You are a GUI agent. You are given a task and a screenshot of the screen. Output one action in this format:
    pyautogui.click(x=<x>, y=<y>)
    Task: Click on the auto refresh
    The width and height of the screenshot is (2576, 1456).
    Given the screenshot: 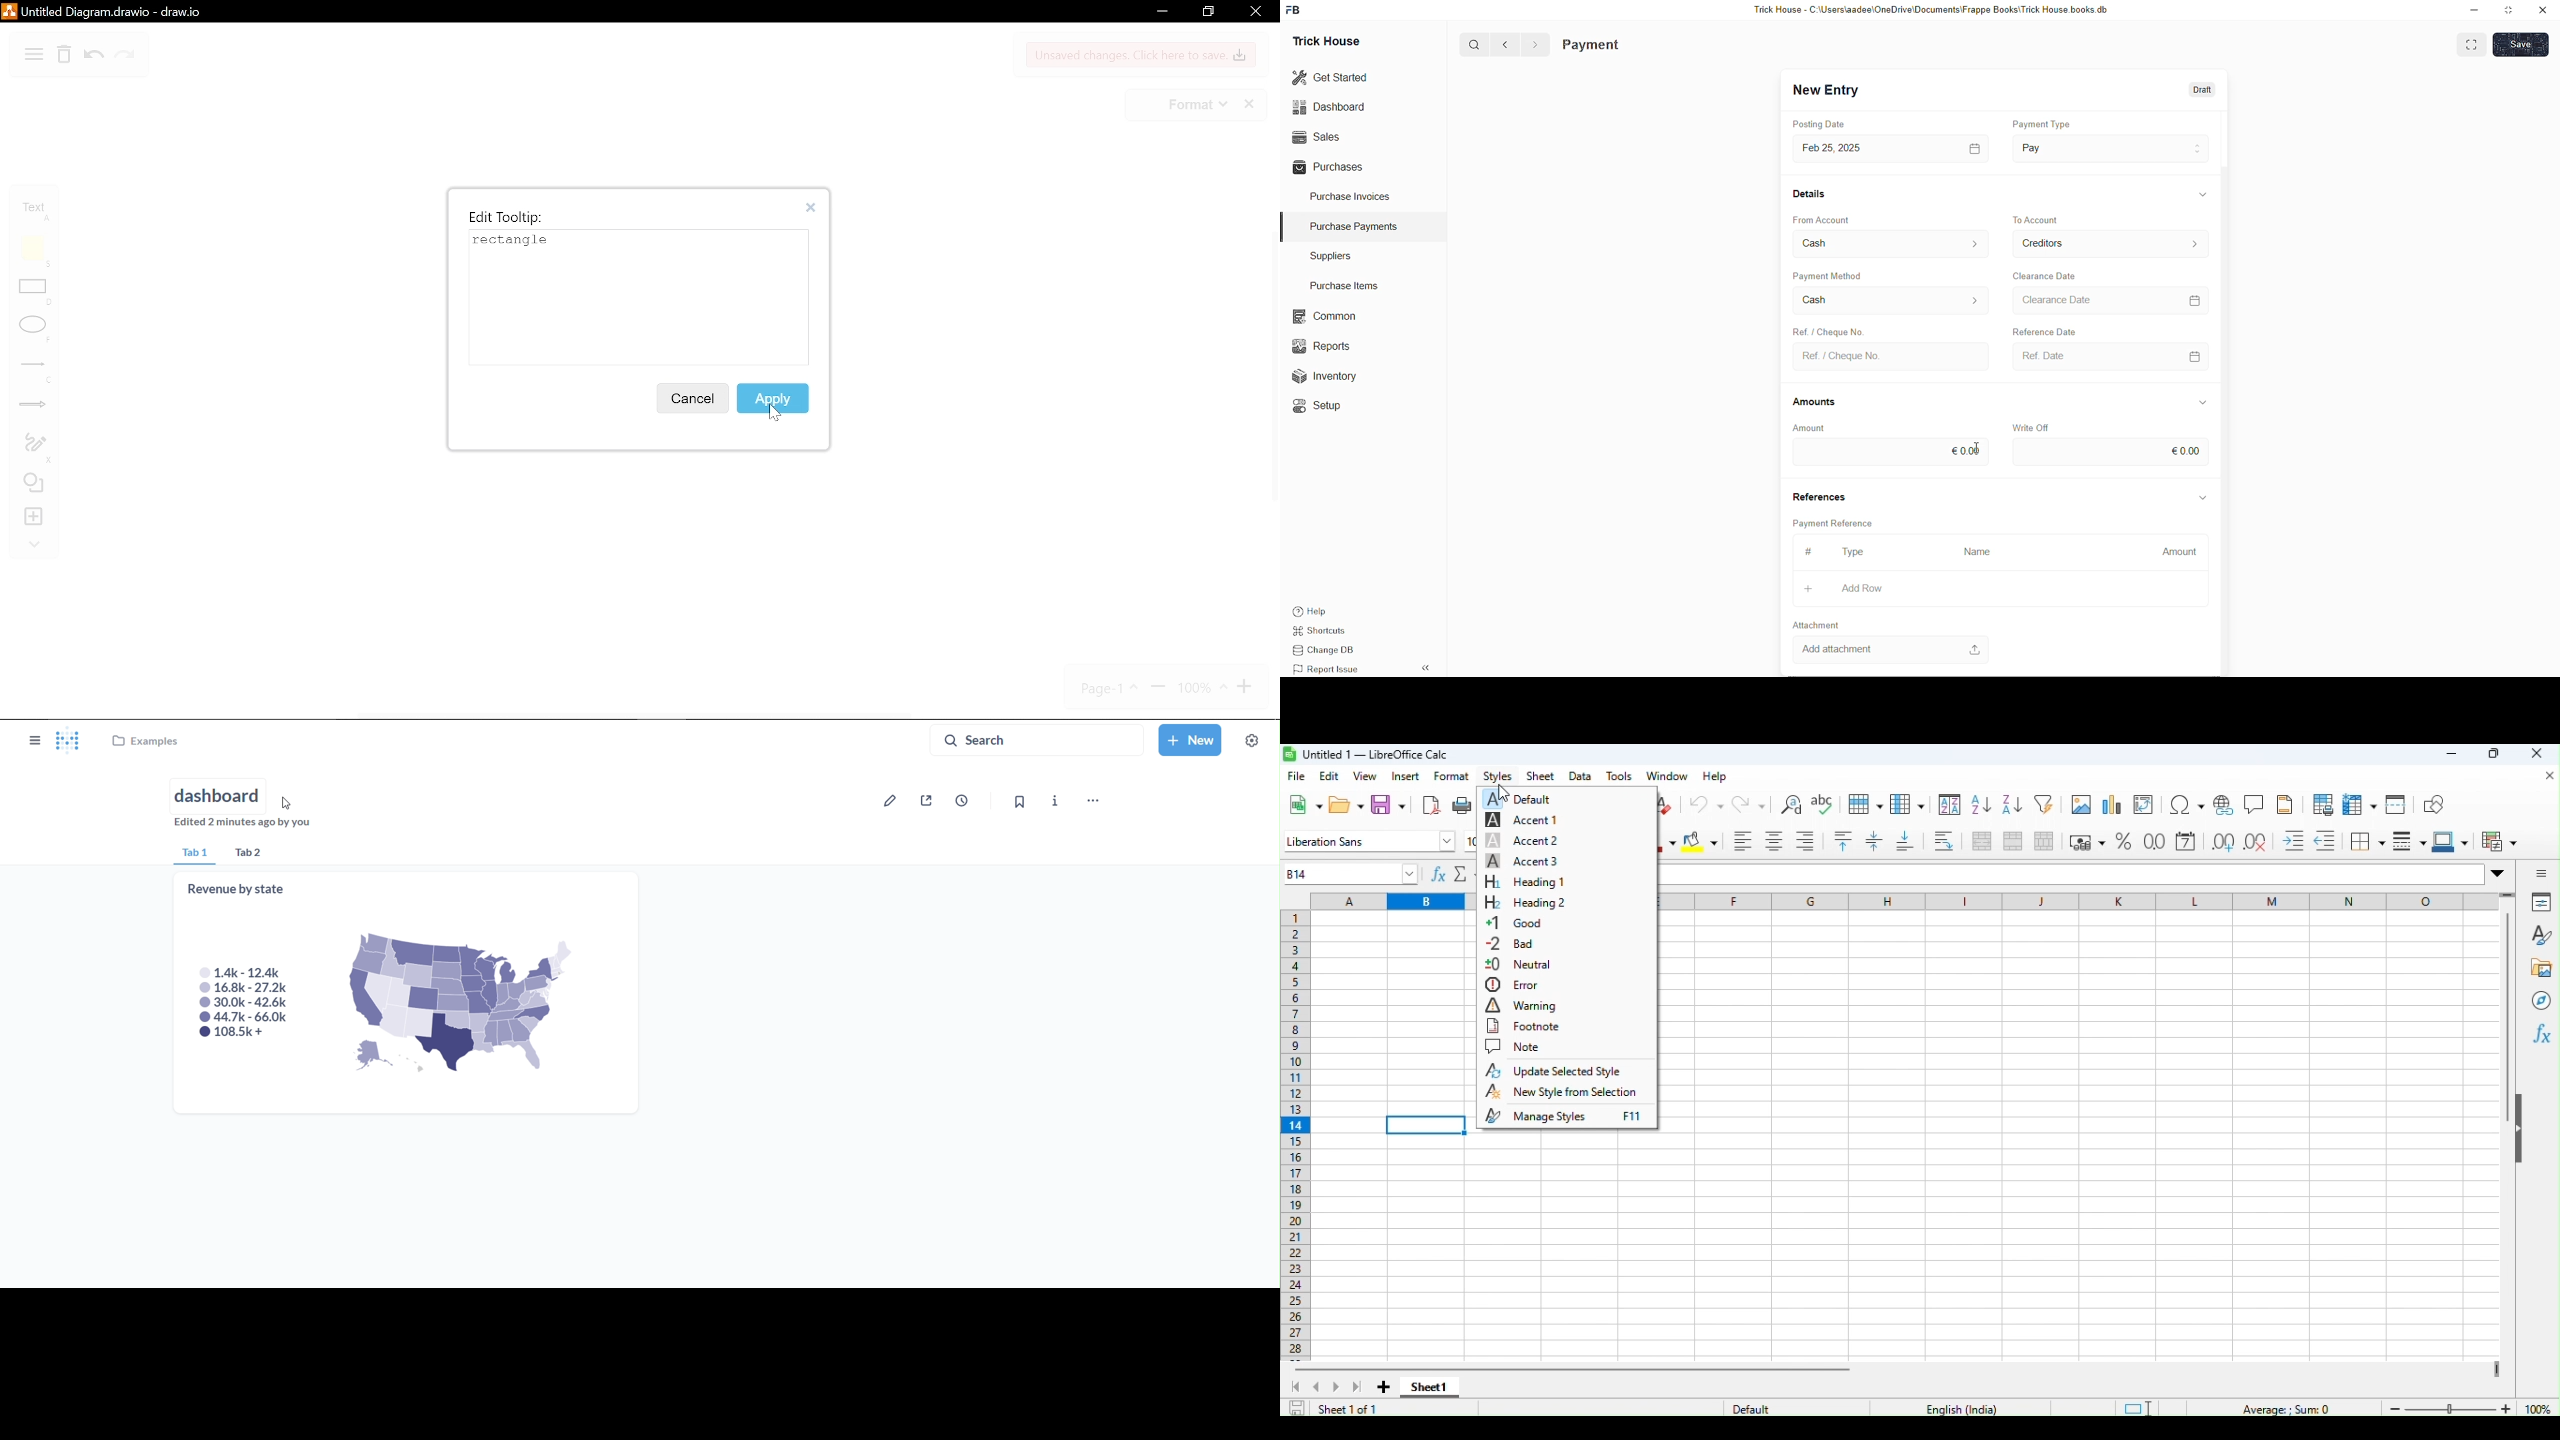 What is the action you would take?
    pyautogui.click(x=967, y=799)
    